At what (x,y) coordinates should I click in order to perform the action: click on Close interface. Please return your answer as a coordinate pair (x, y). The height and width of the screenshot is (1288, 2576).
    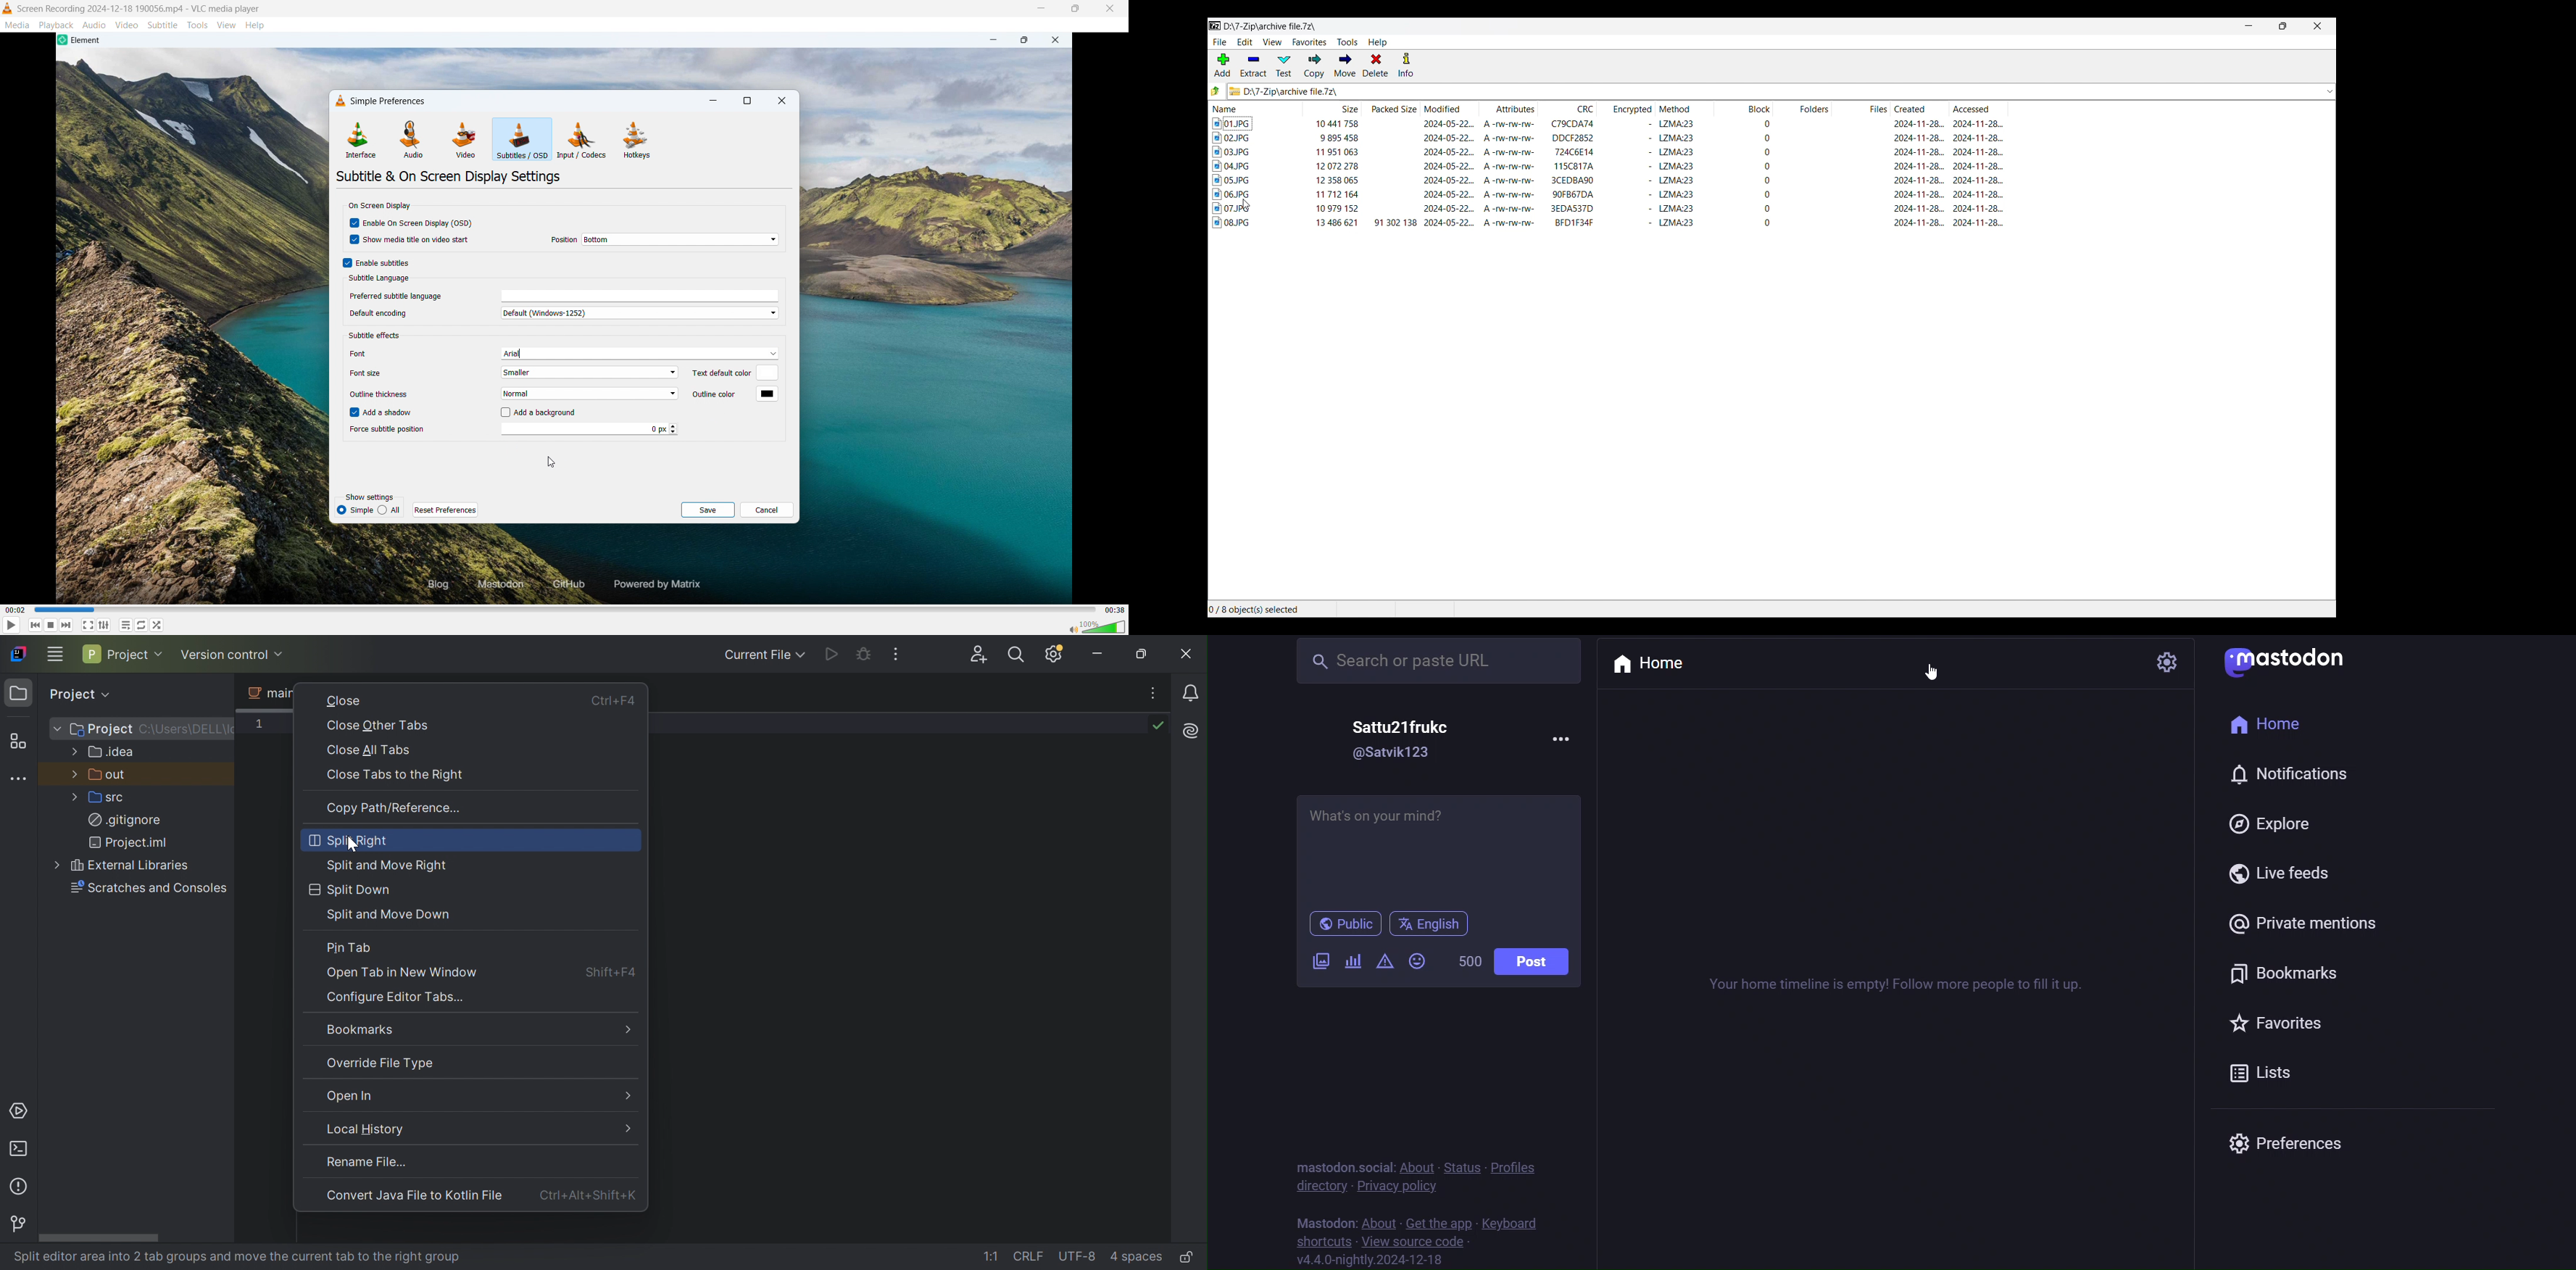
    Looking at the image, I should click on (2318, 26).